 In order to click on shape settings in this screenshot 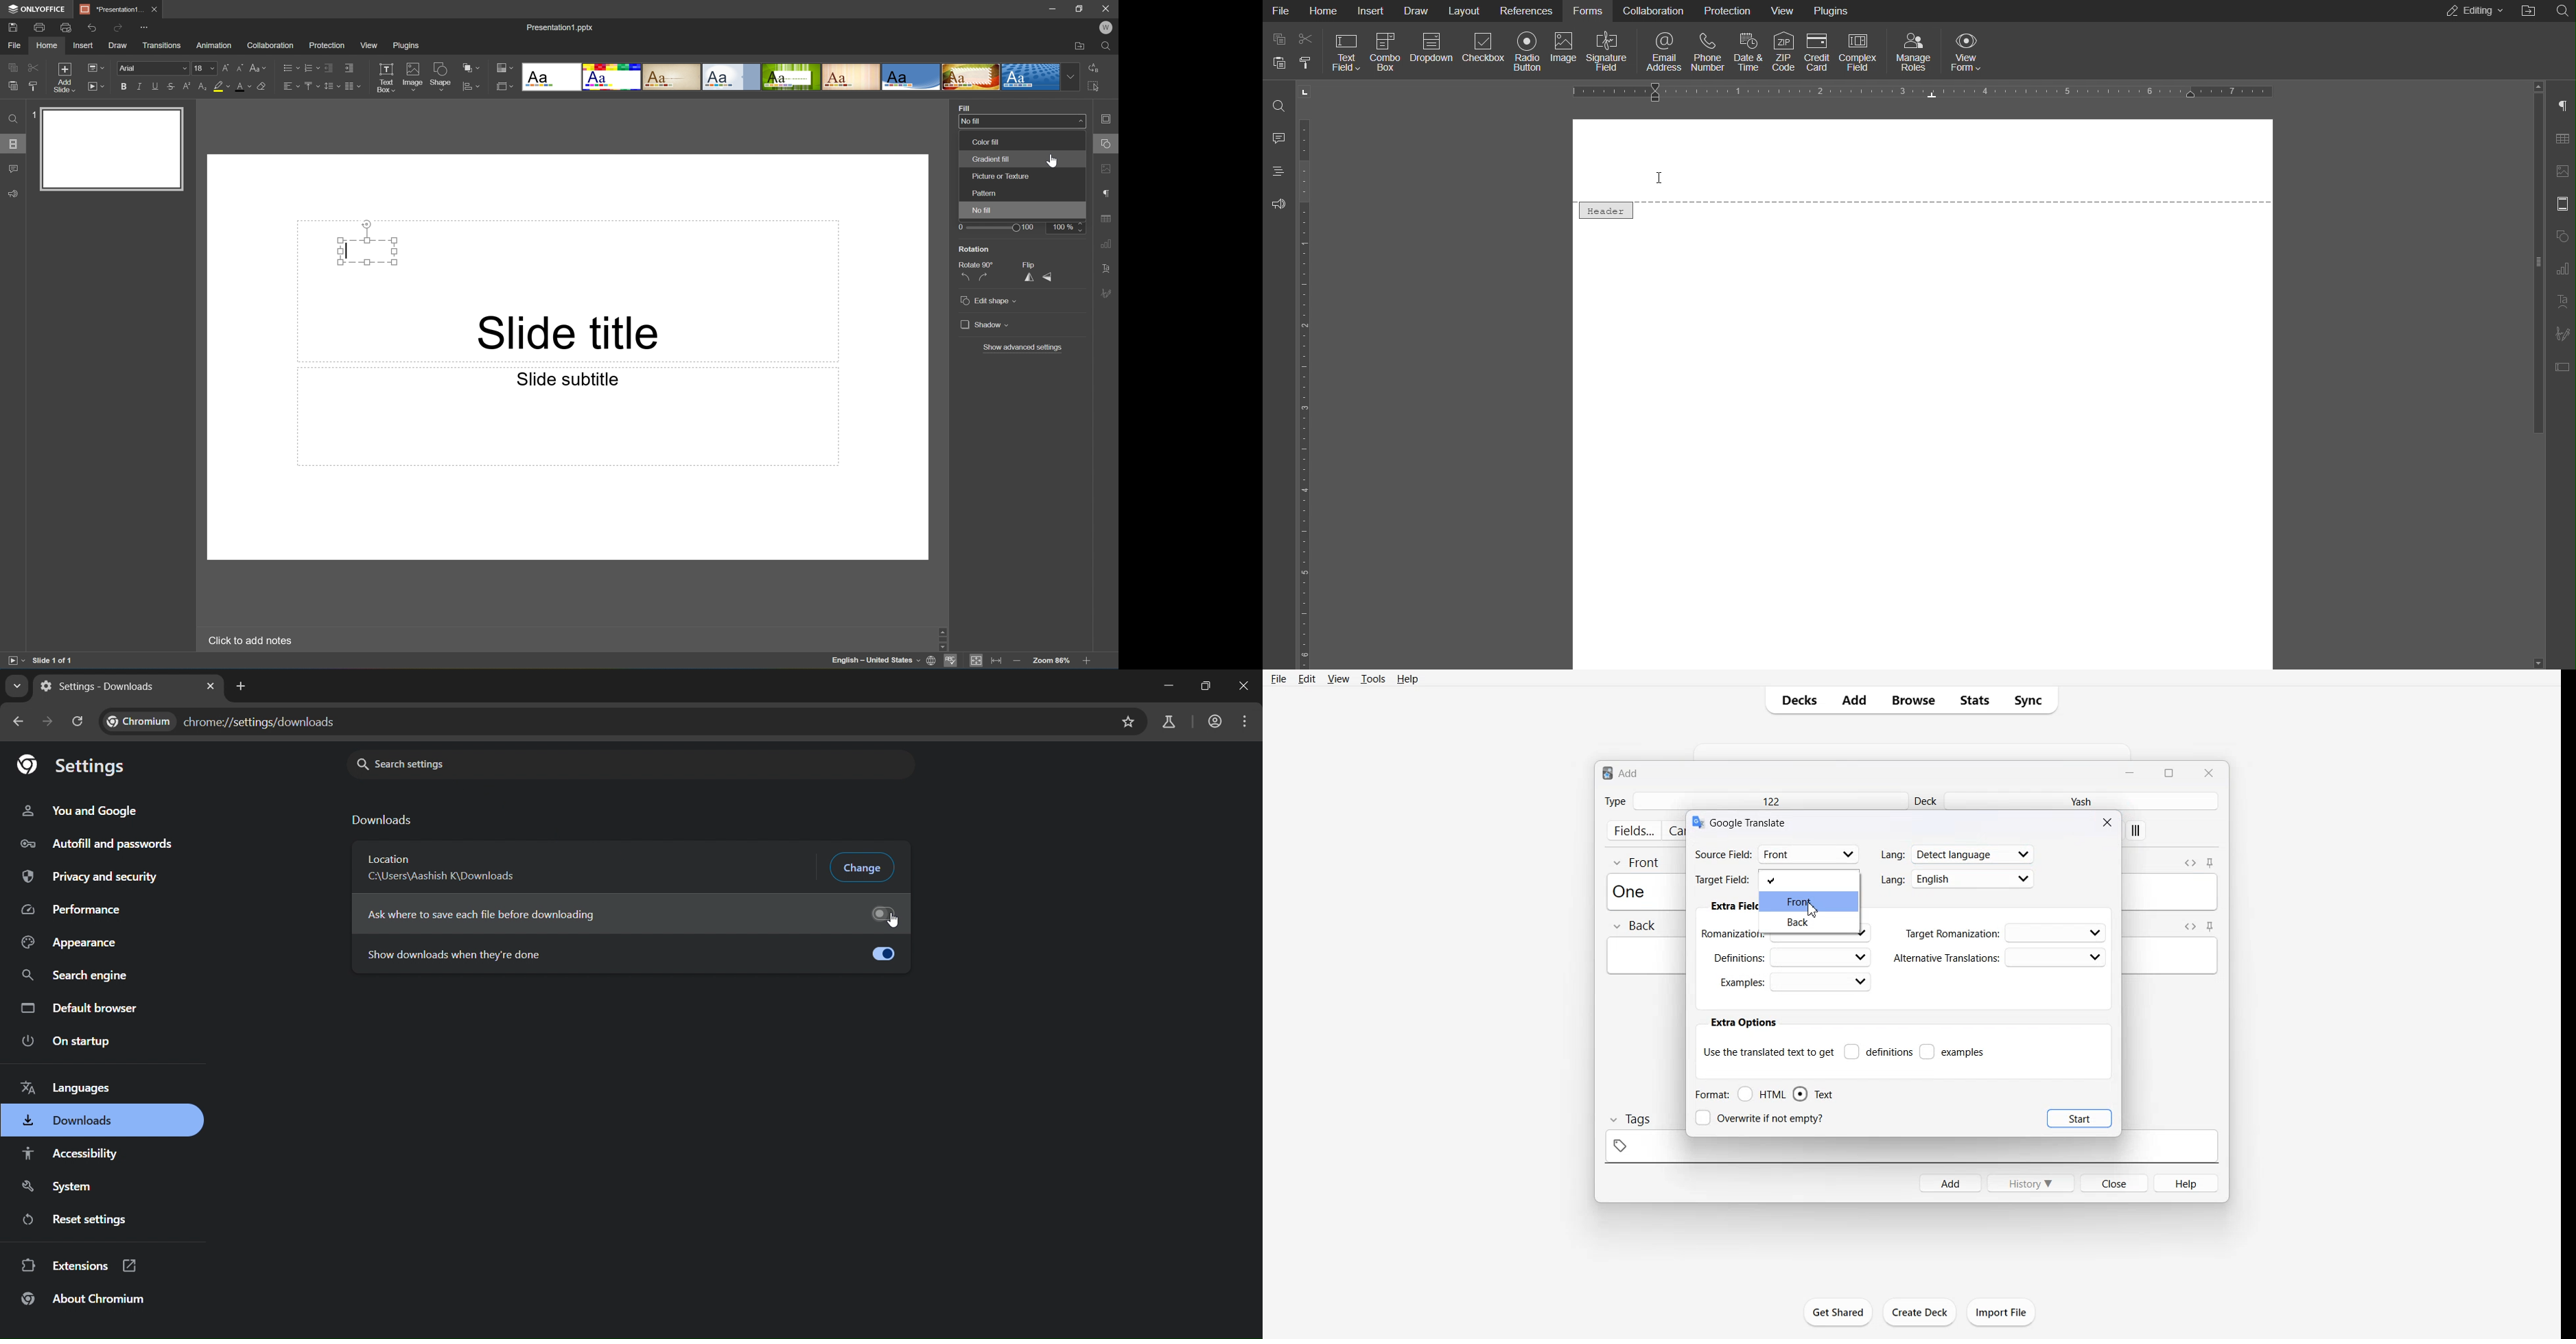, I will do `click(1108, 144)`.